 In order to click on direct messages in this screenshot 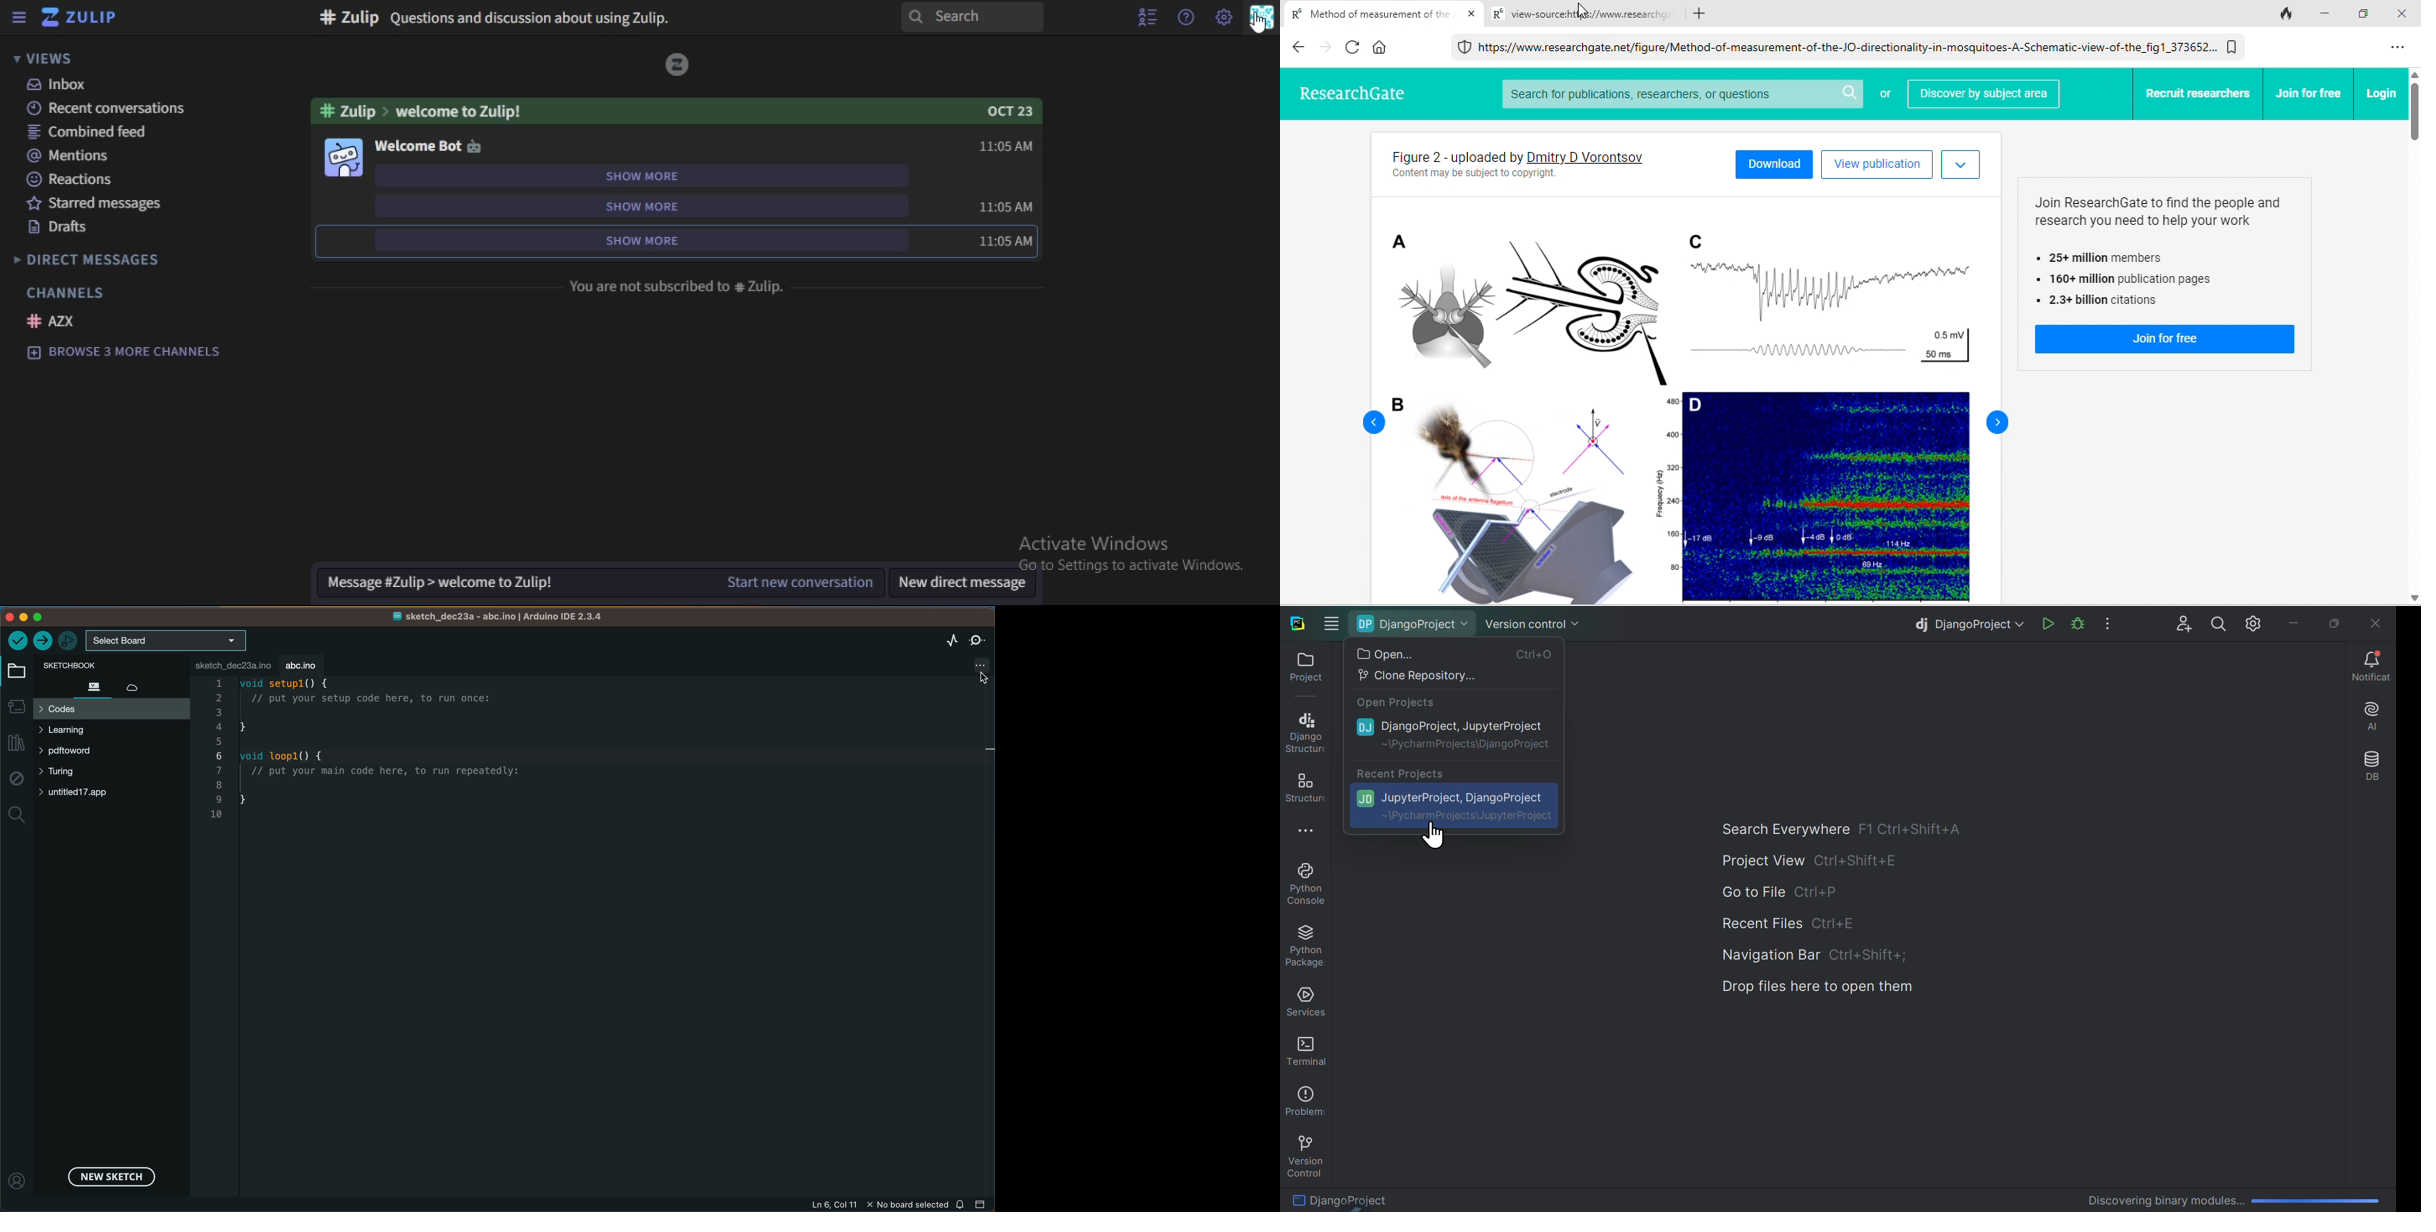, I will do `click(102, 258)`.